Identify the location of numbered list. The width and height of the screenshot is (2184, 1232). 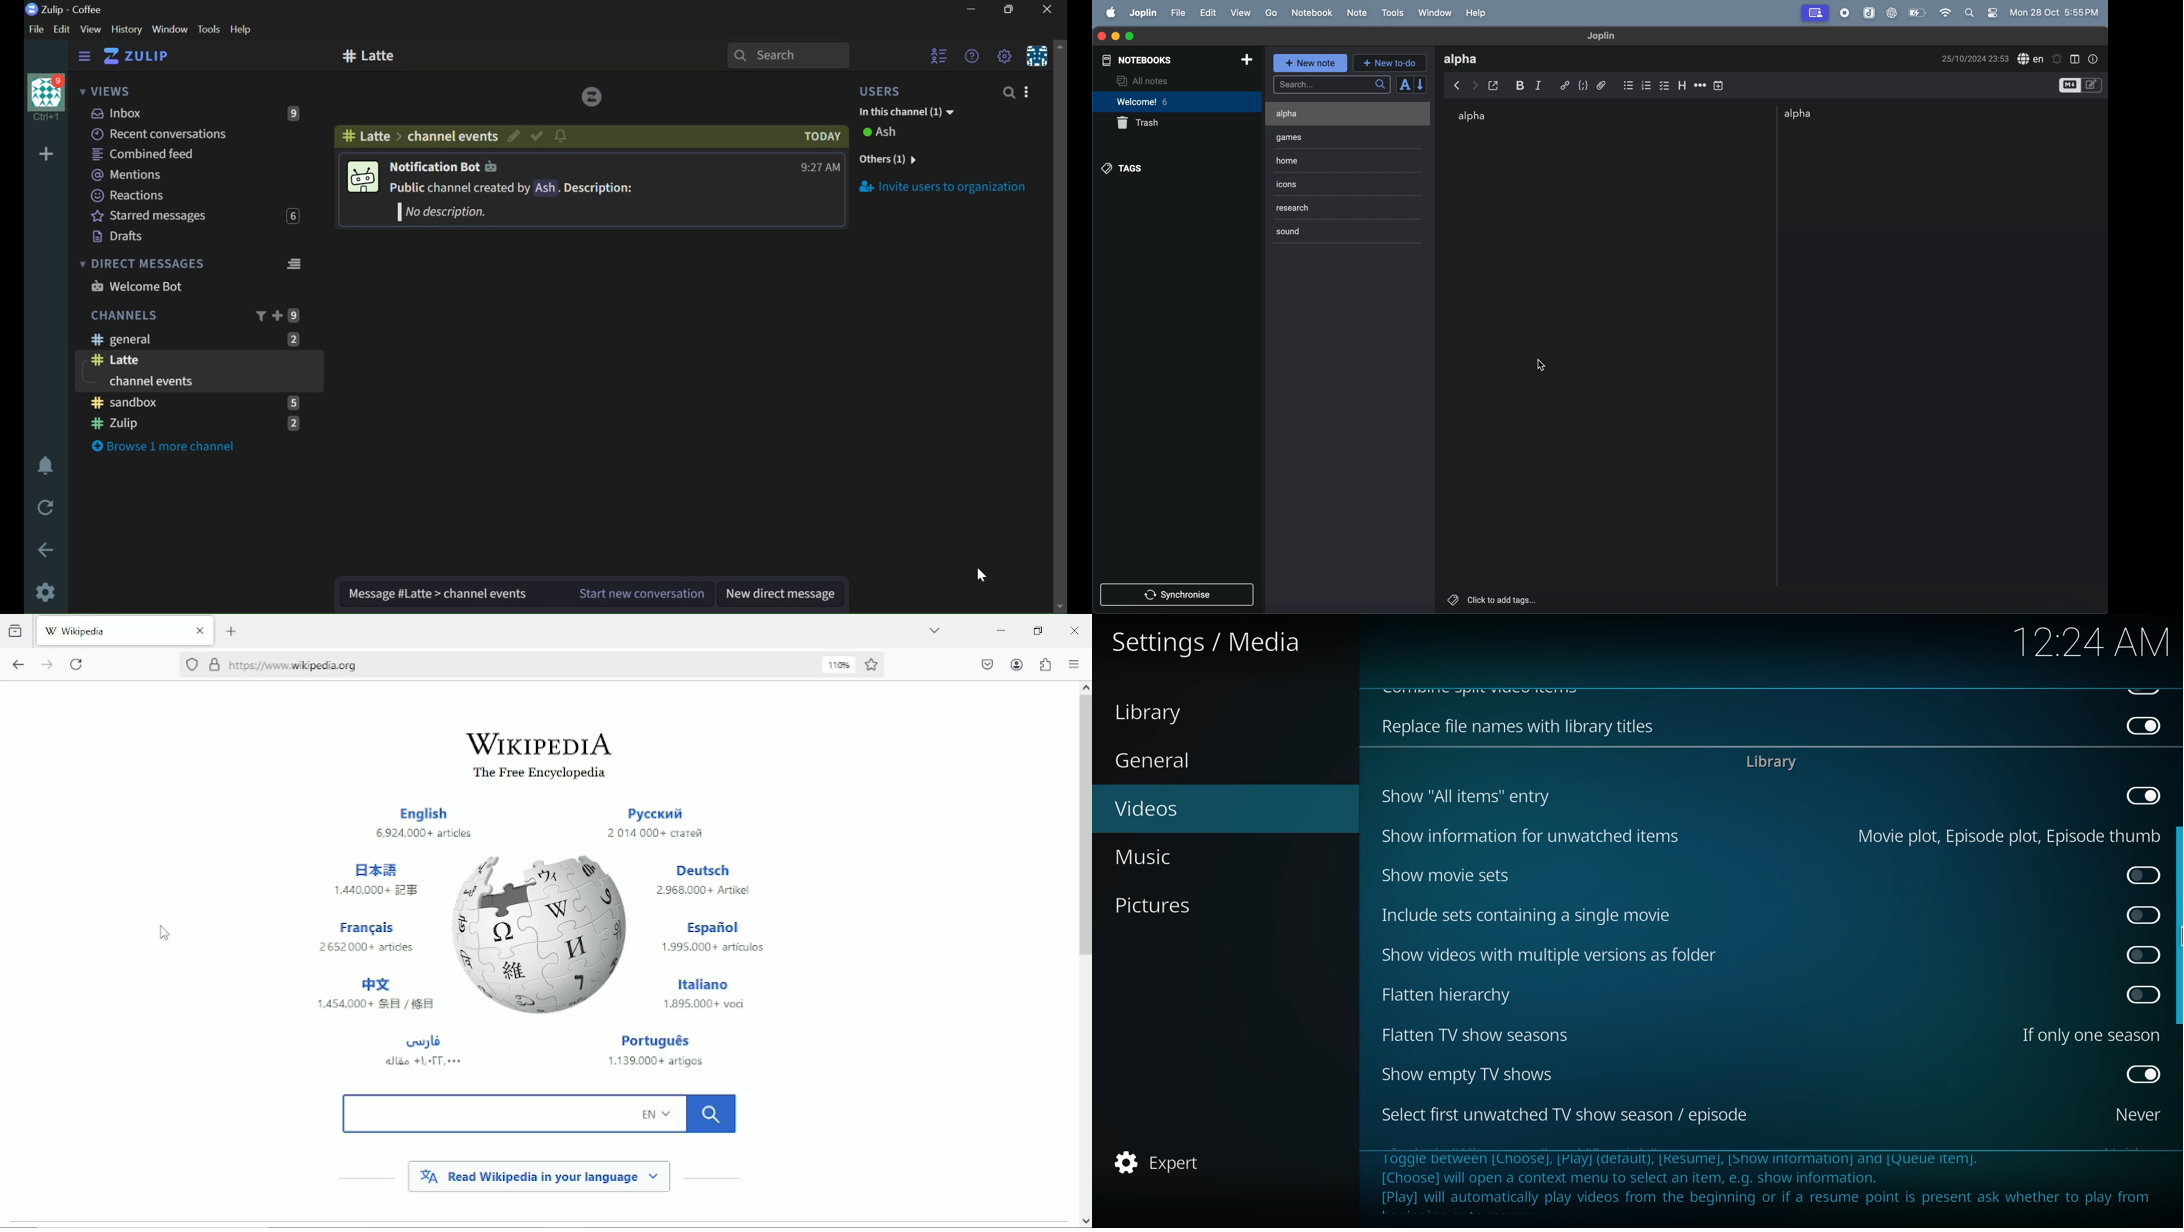
(1647, 84).